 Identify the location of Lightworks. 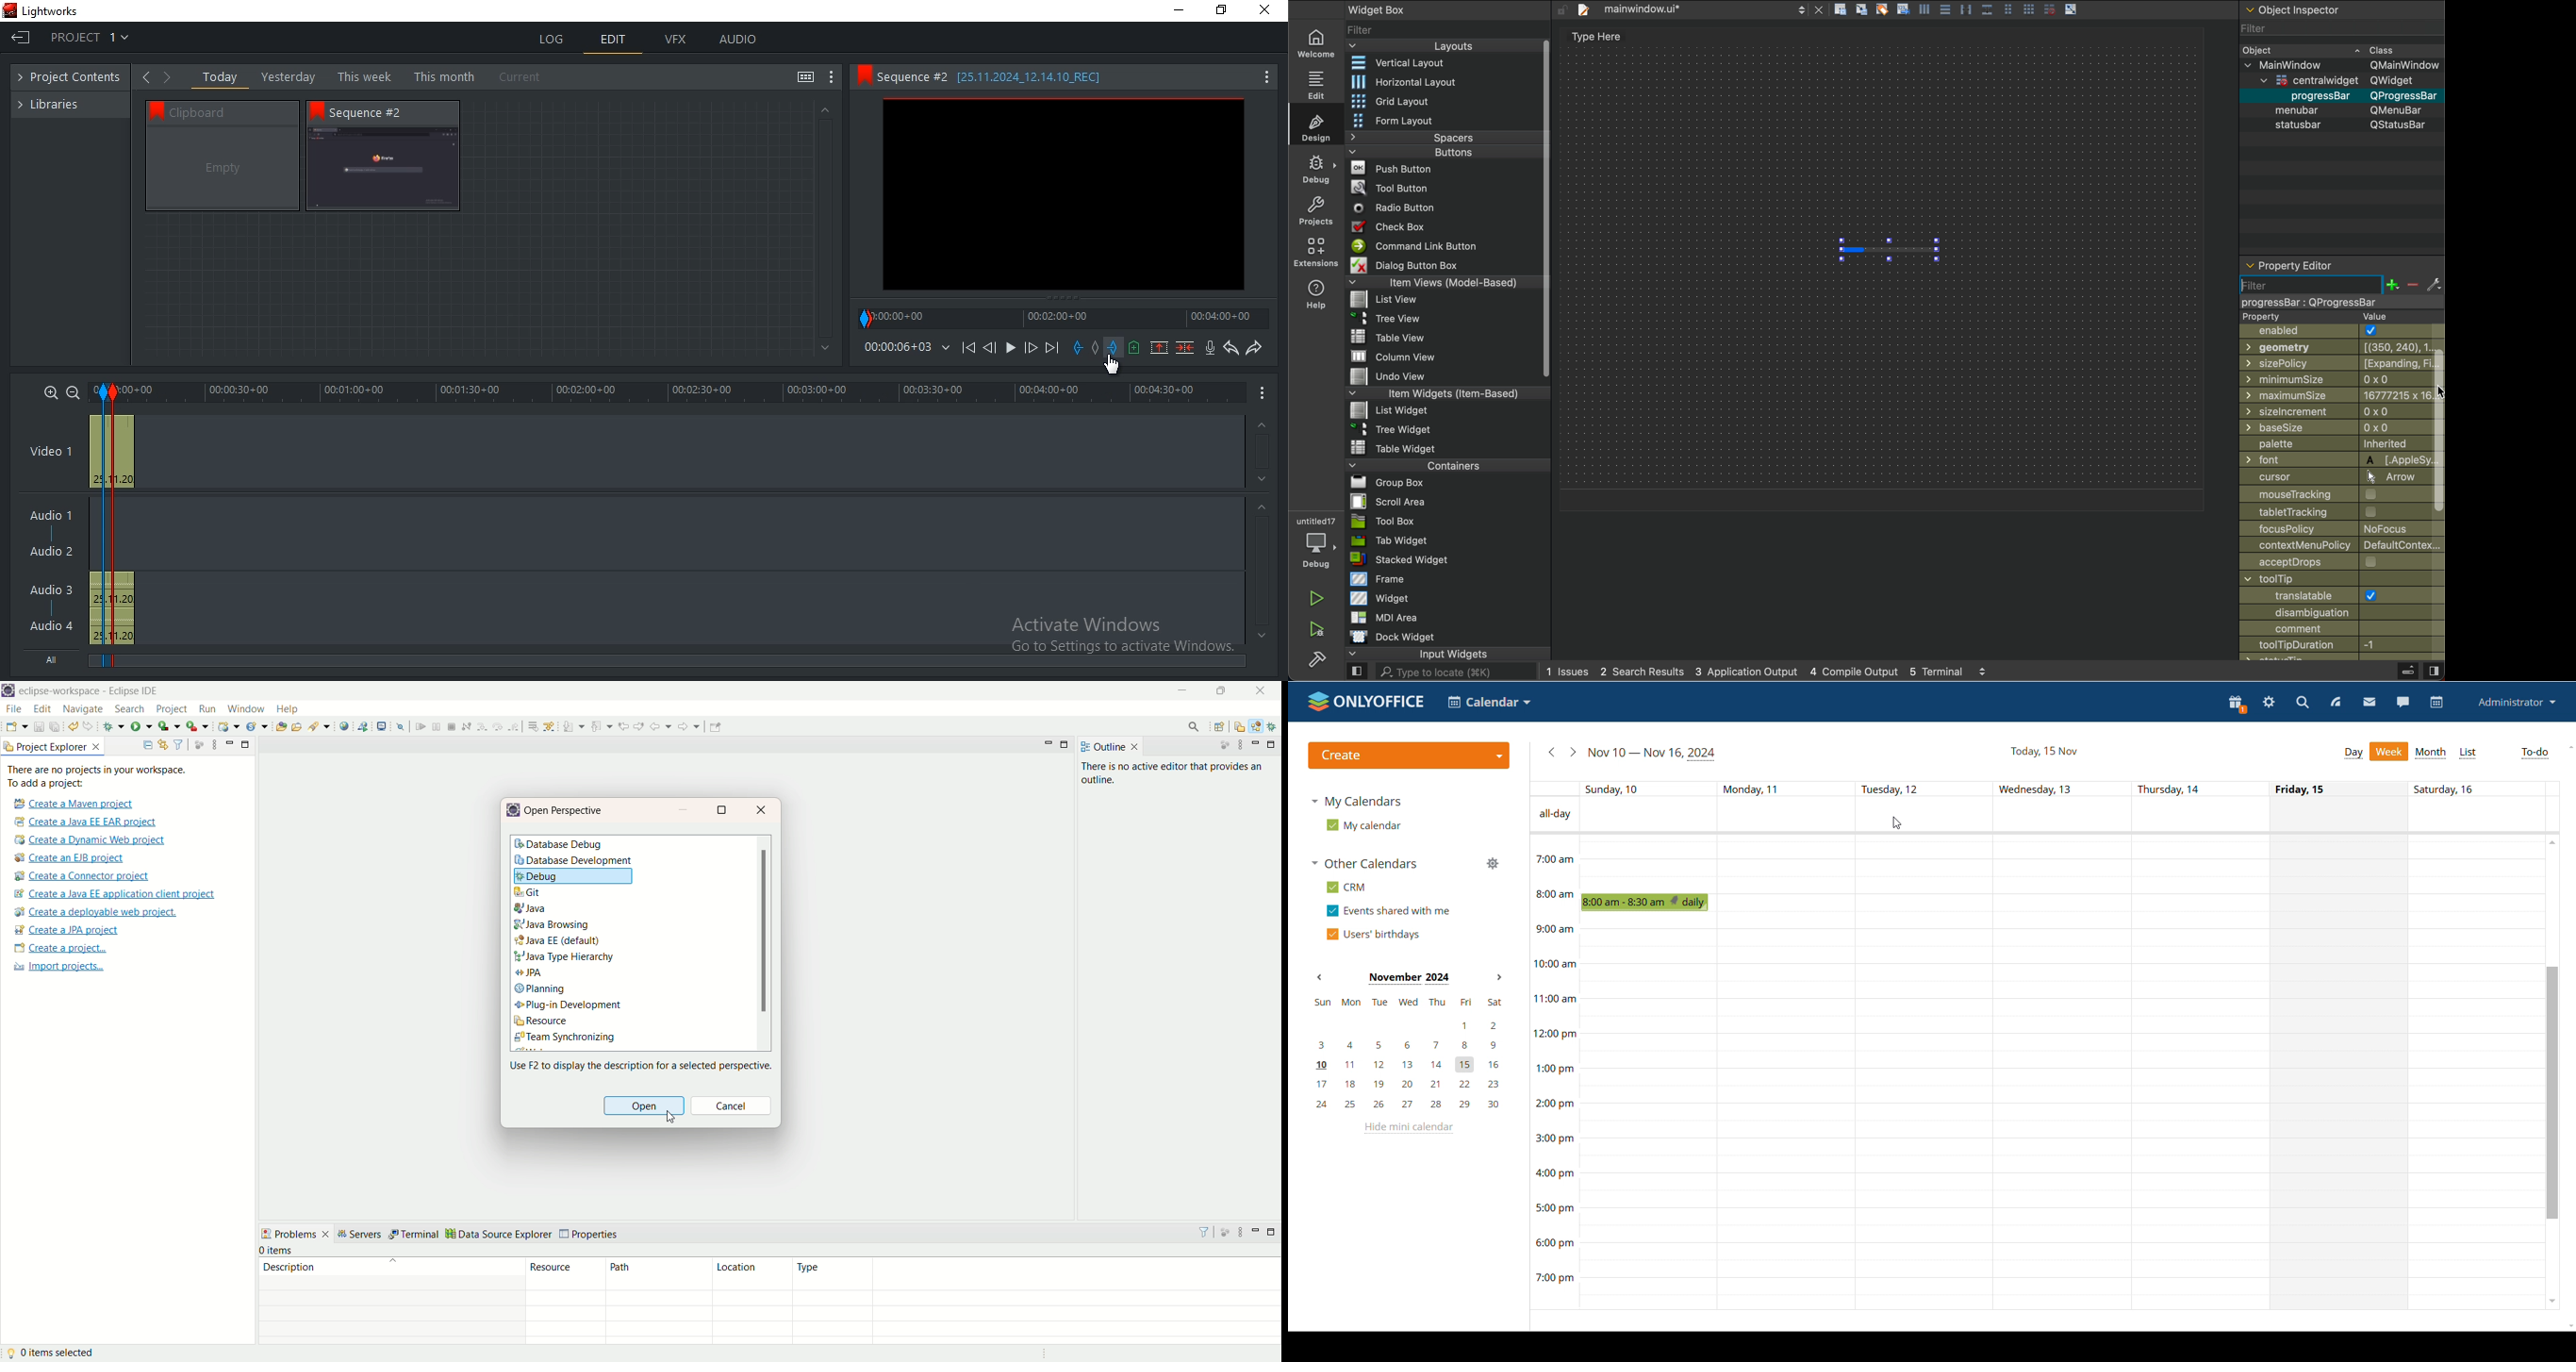
(51, 11).